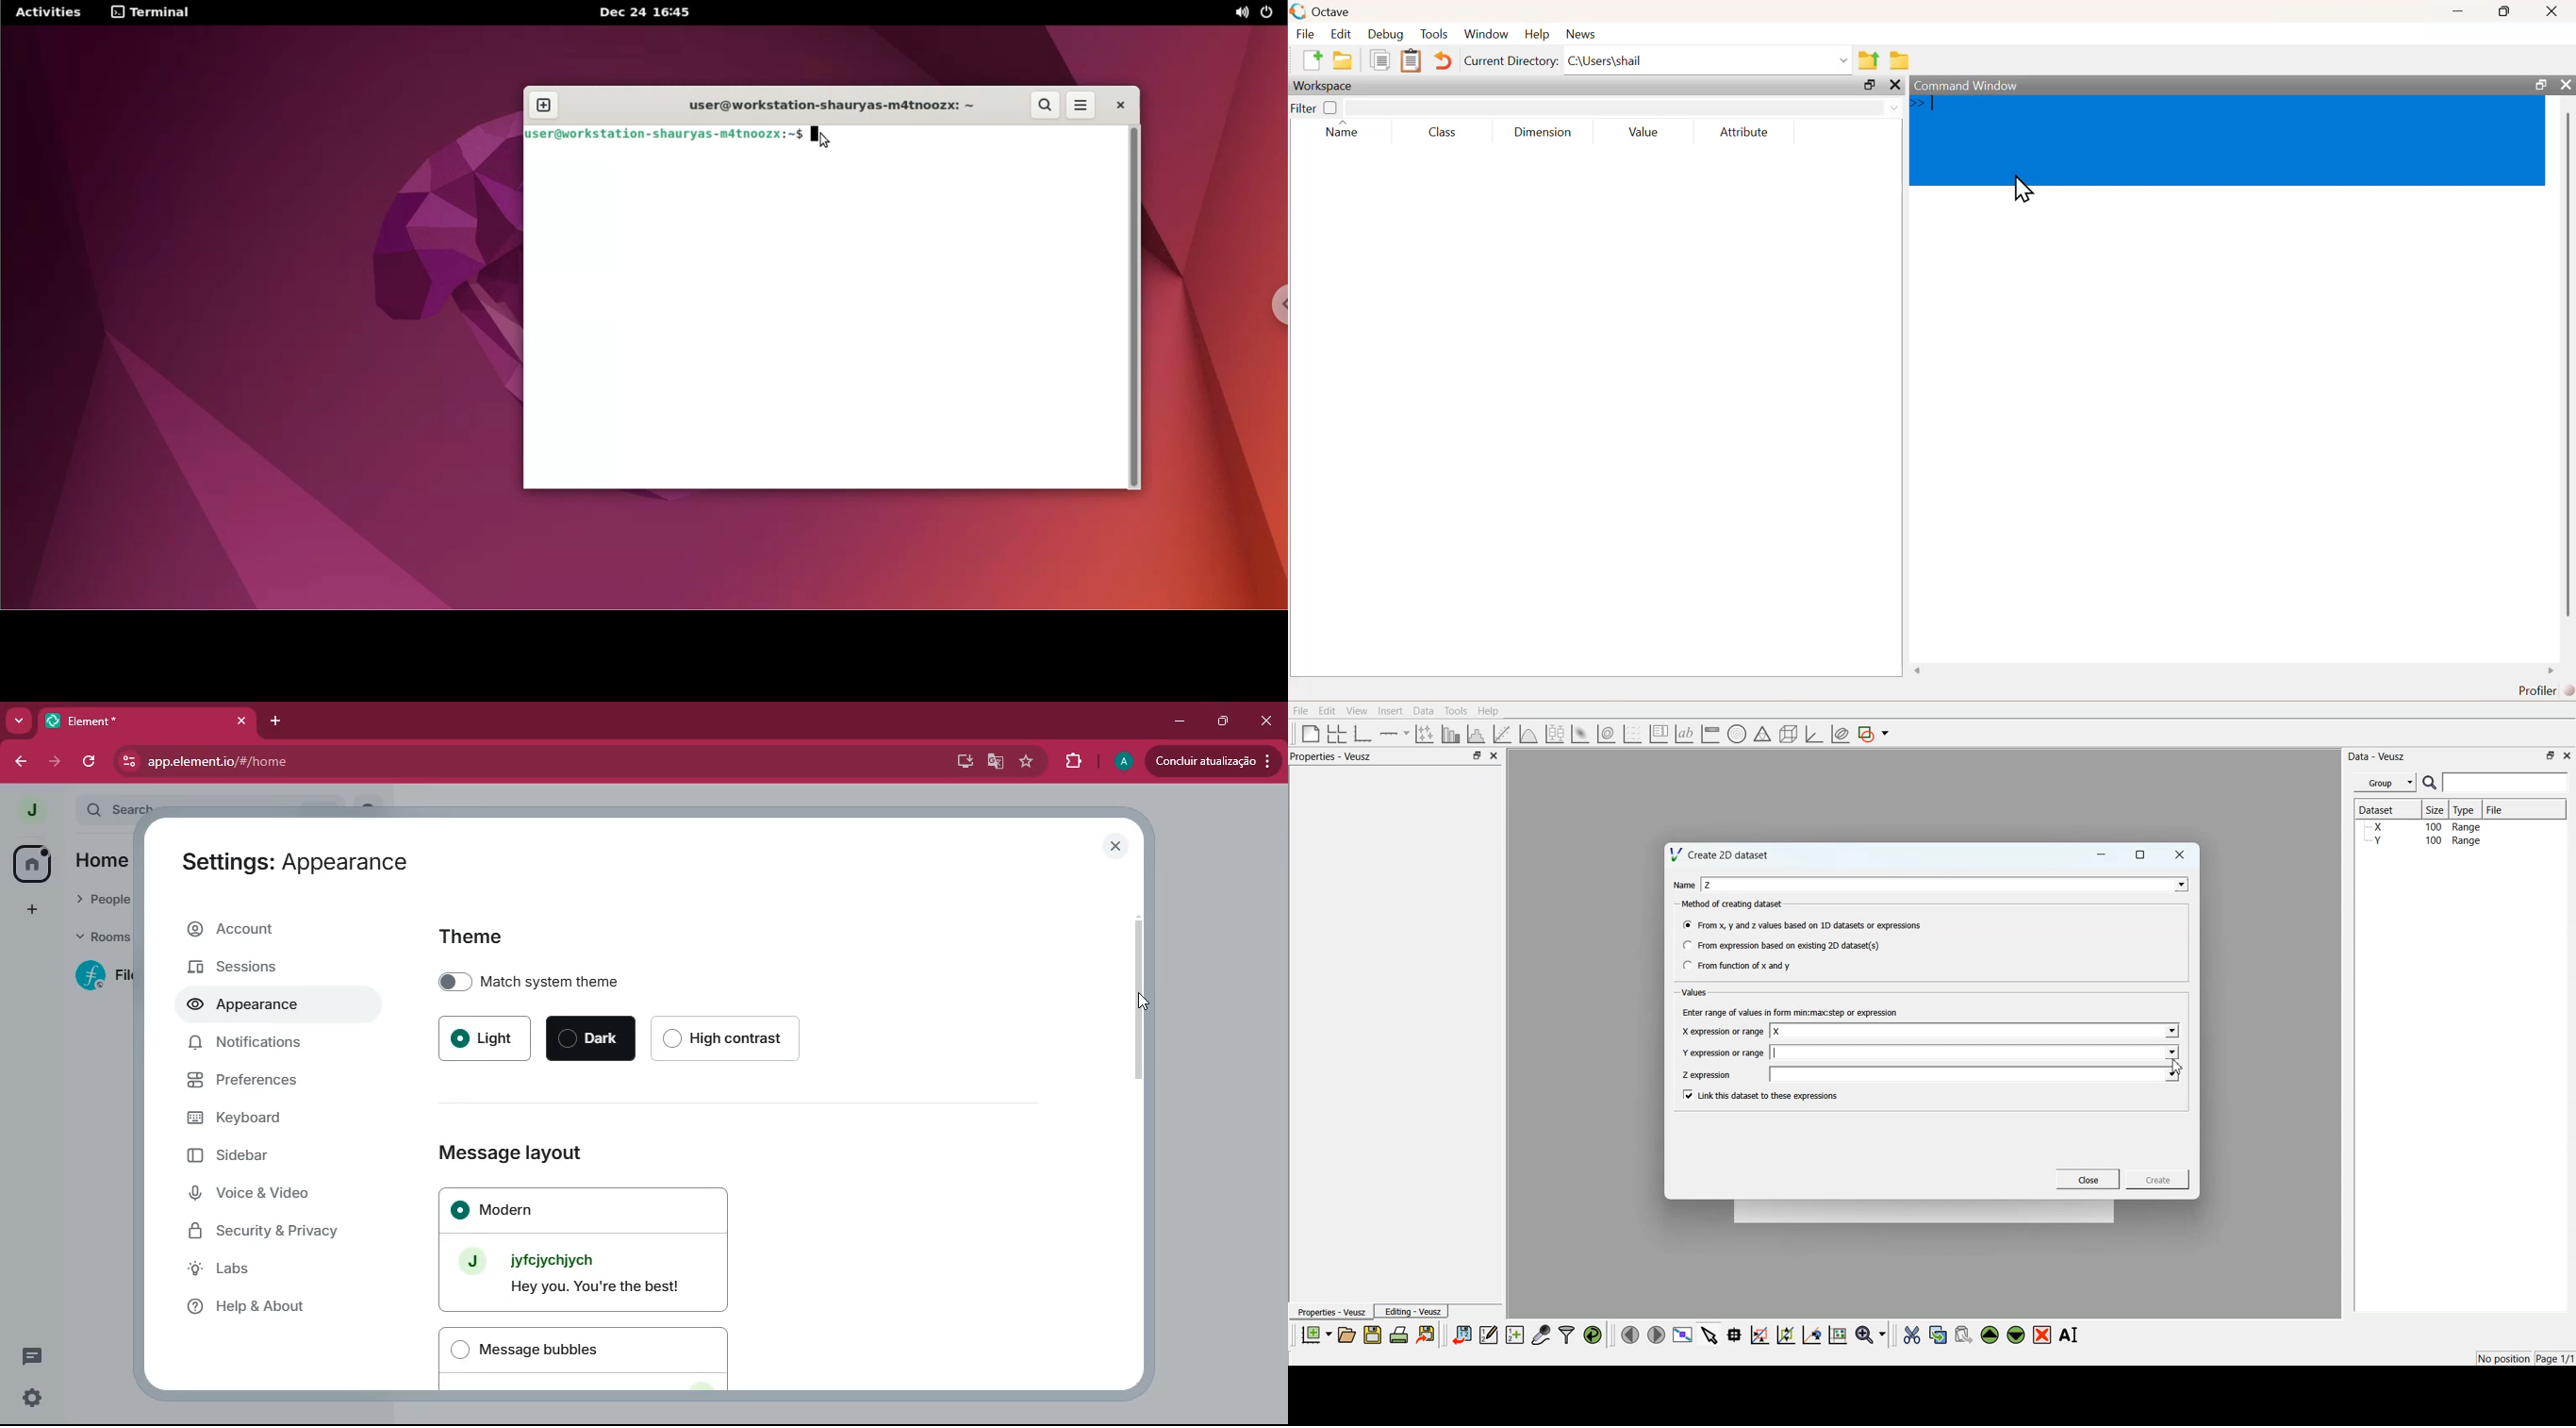 The image size is (2576, 1428). Describe the element at coordinates (1474, 735) in the screenshot. I see `Histogram of dataset` at that location.